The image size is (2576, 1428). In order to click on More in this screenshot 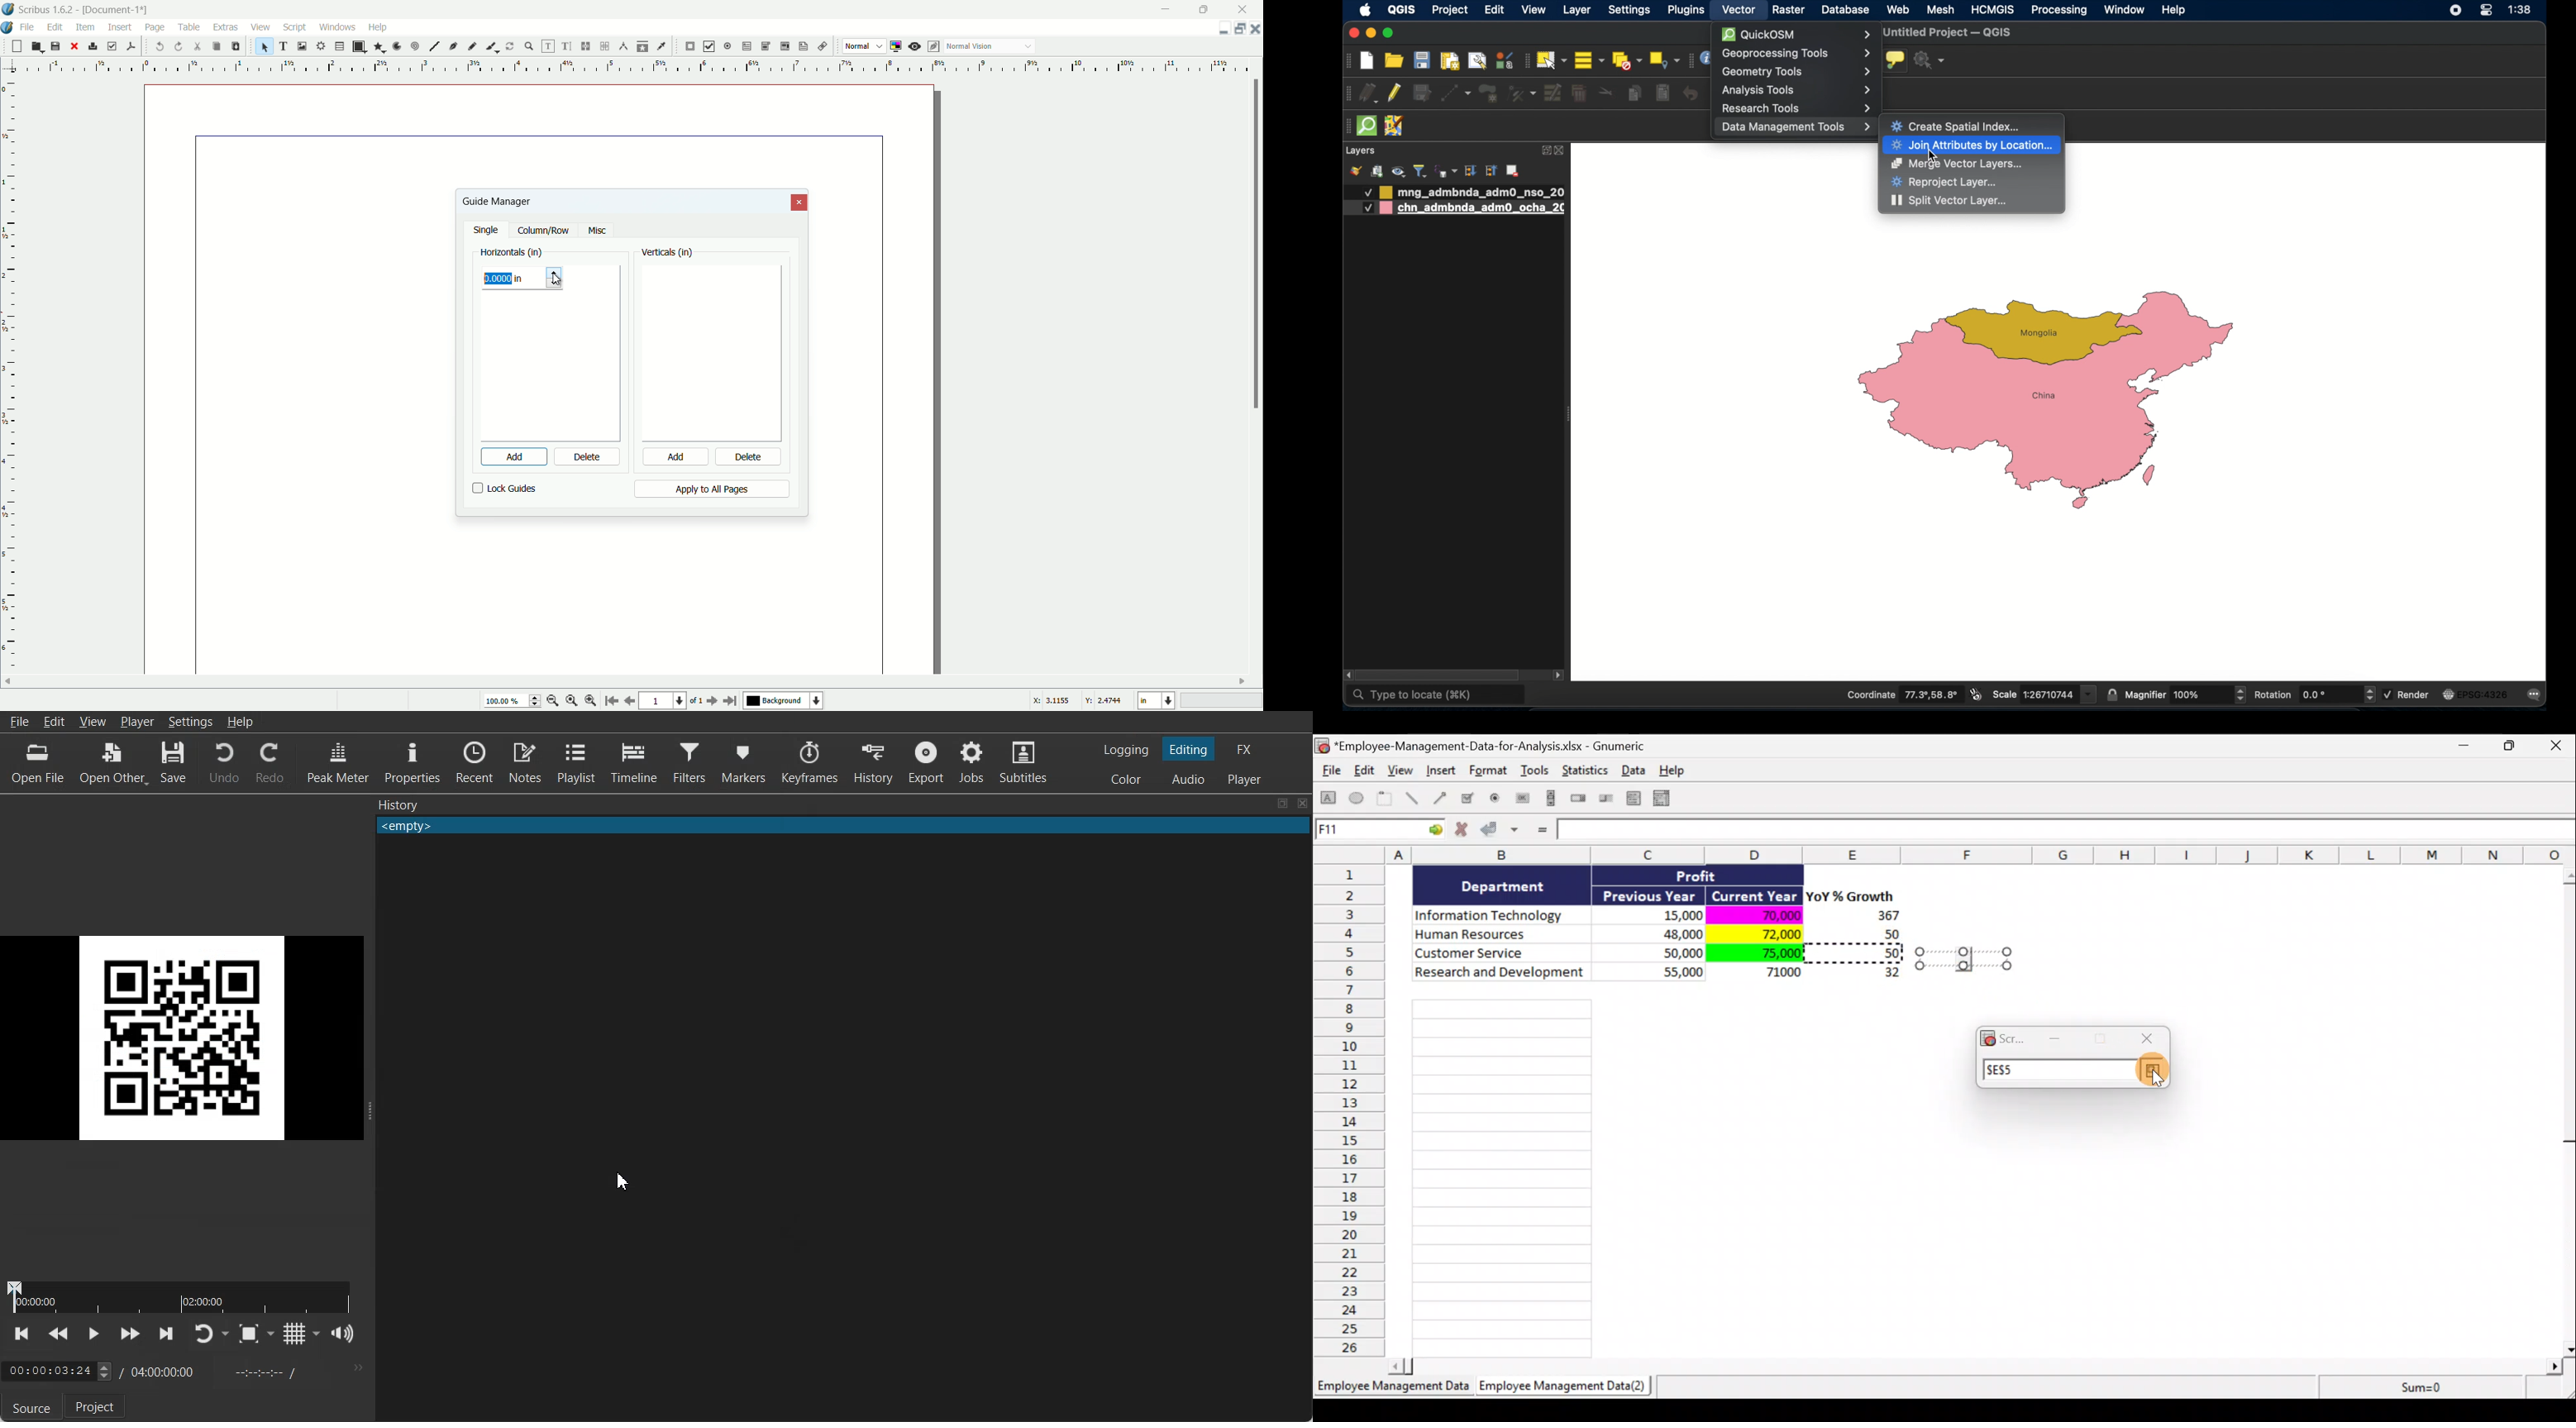, I will do `click(356, 1367)`.